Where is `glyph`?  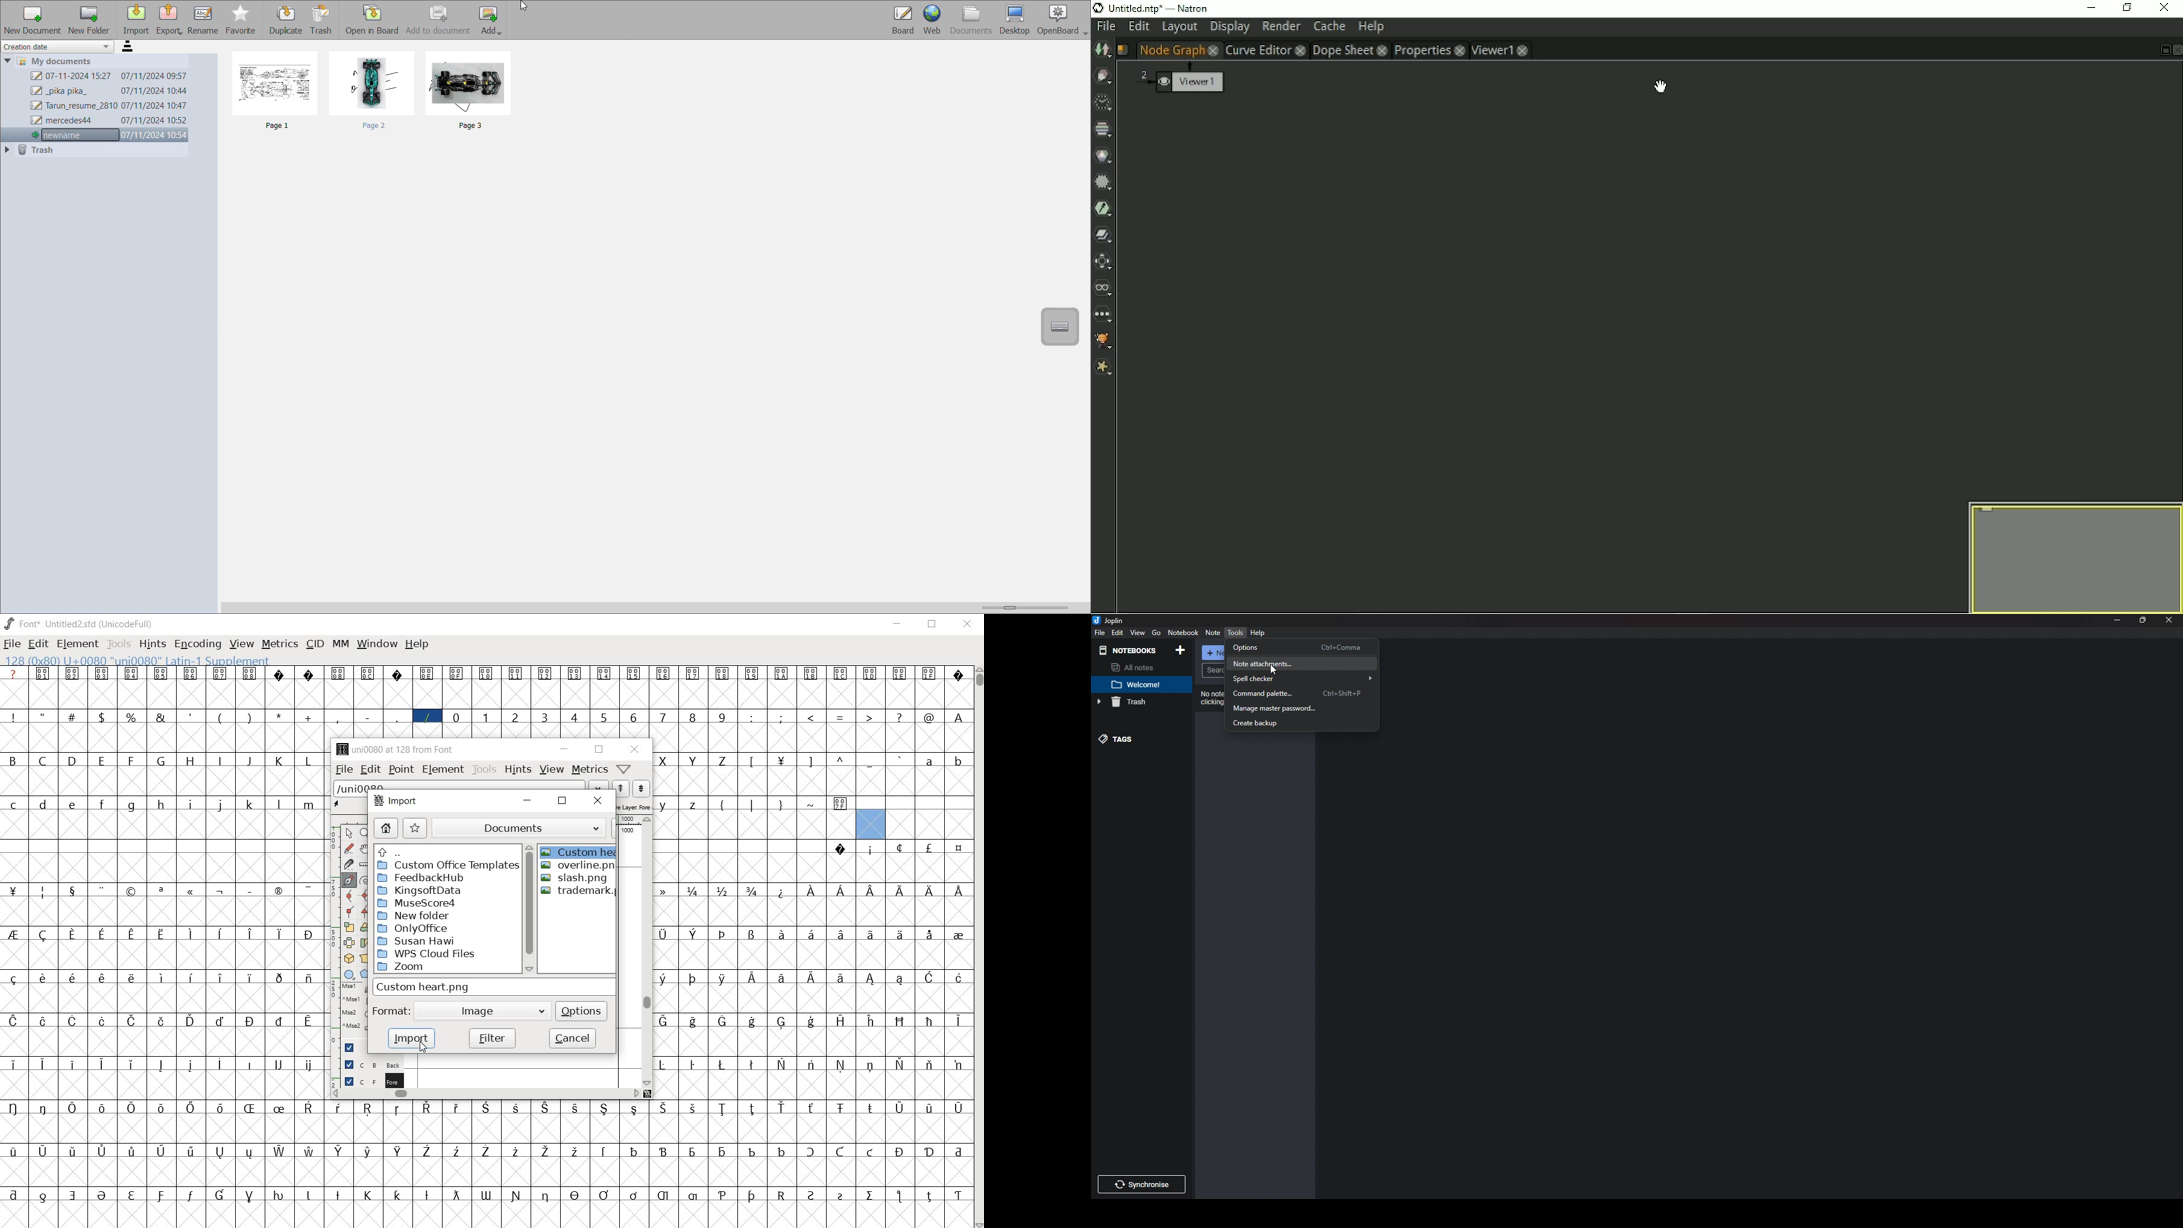
glyph is located at coordinates (722, 1021).